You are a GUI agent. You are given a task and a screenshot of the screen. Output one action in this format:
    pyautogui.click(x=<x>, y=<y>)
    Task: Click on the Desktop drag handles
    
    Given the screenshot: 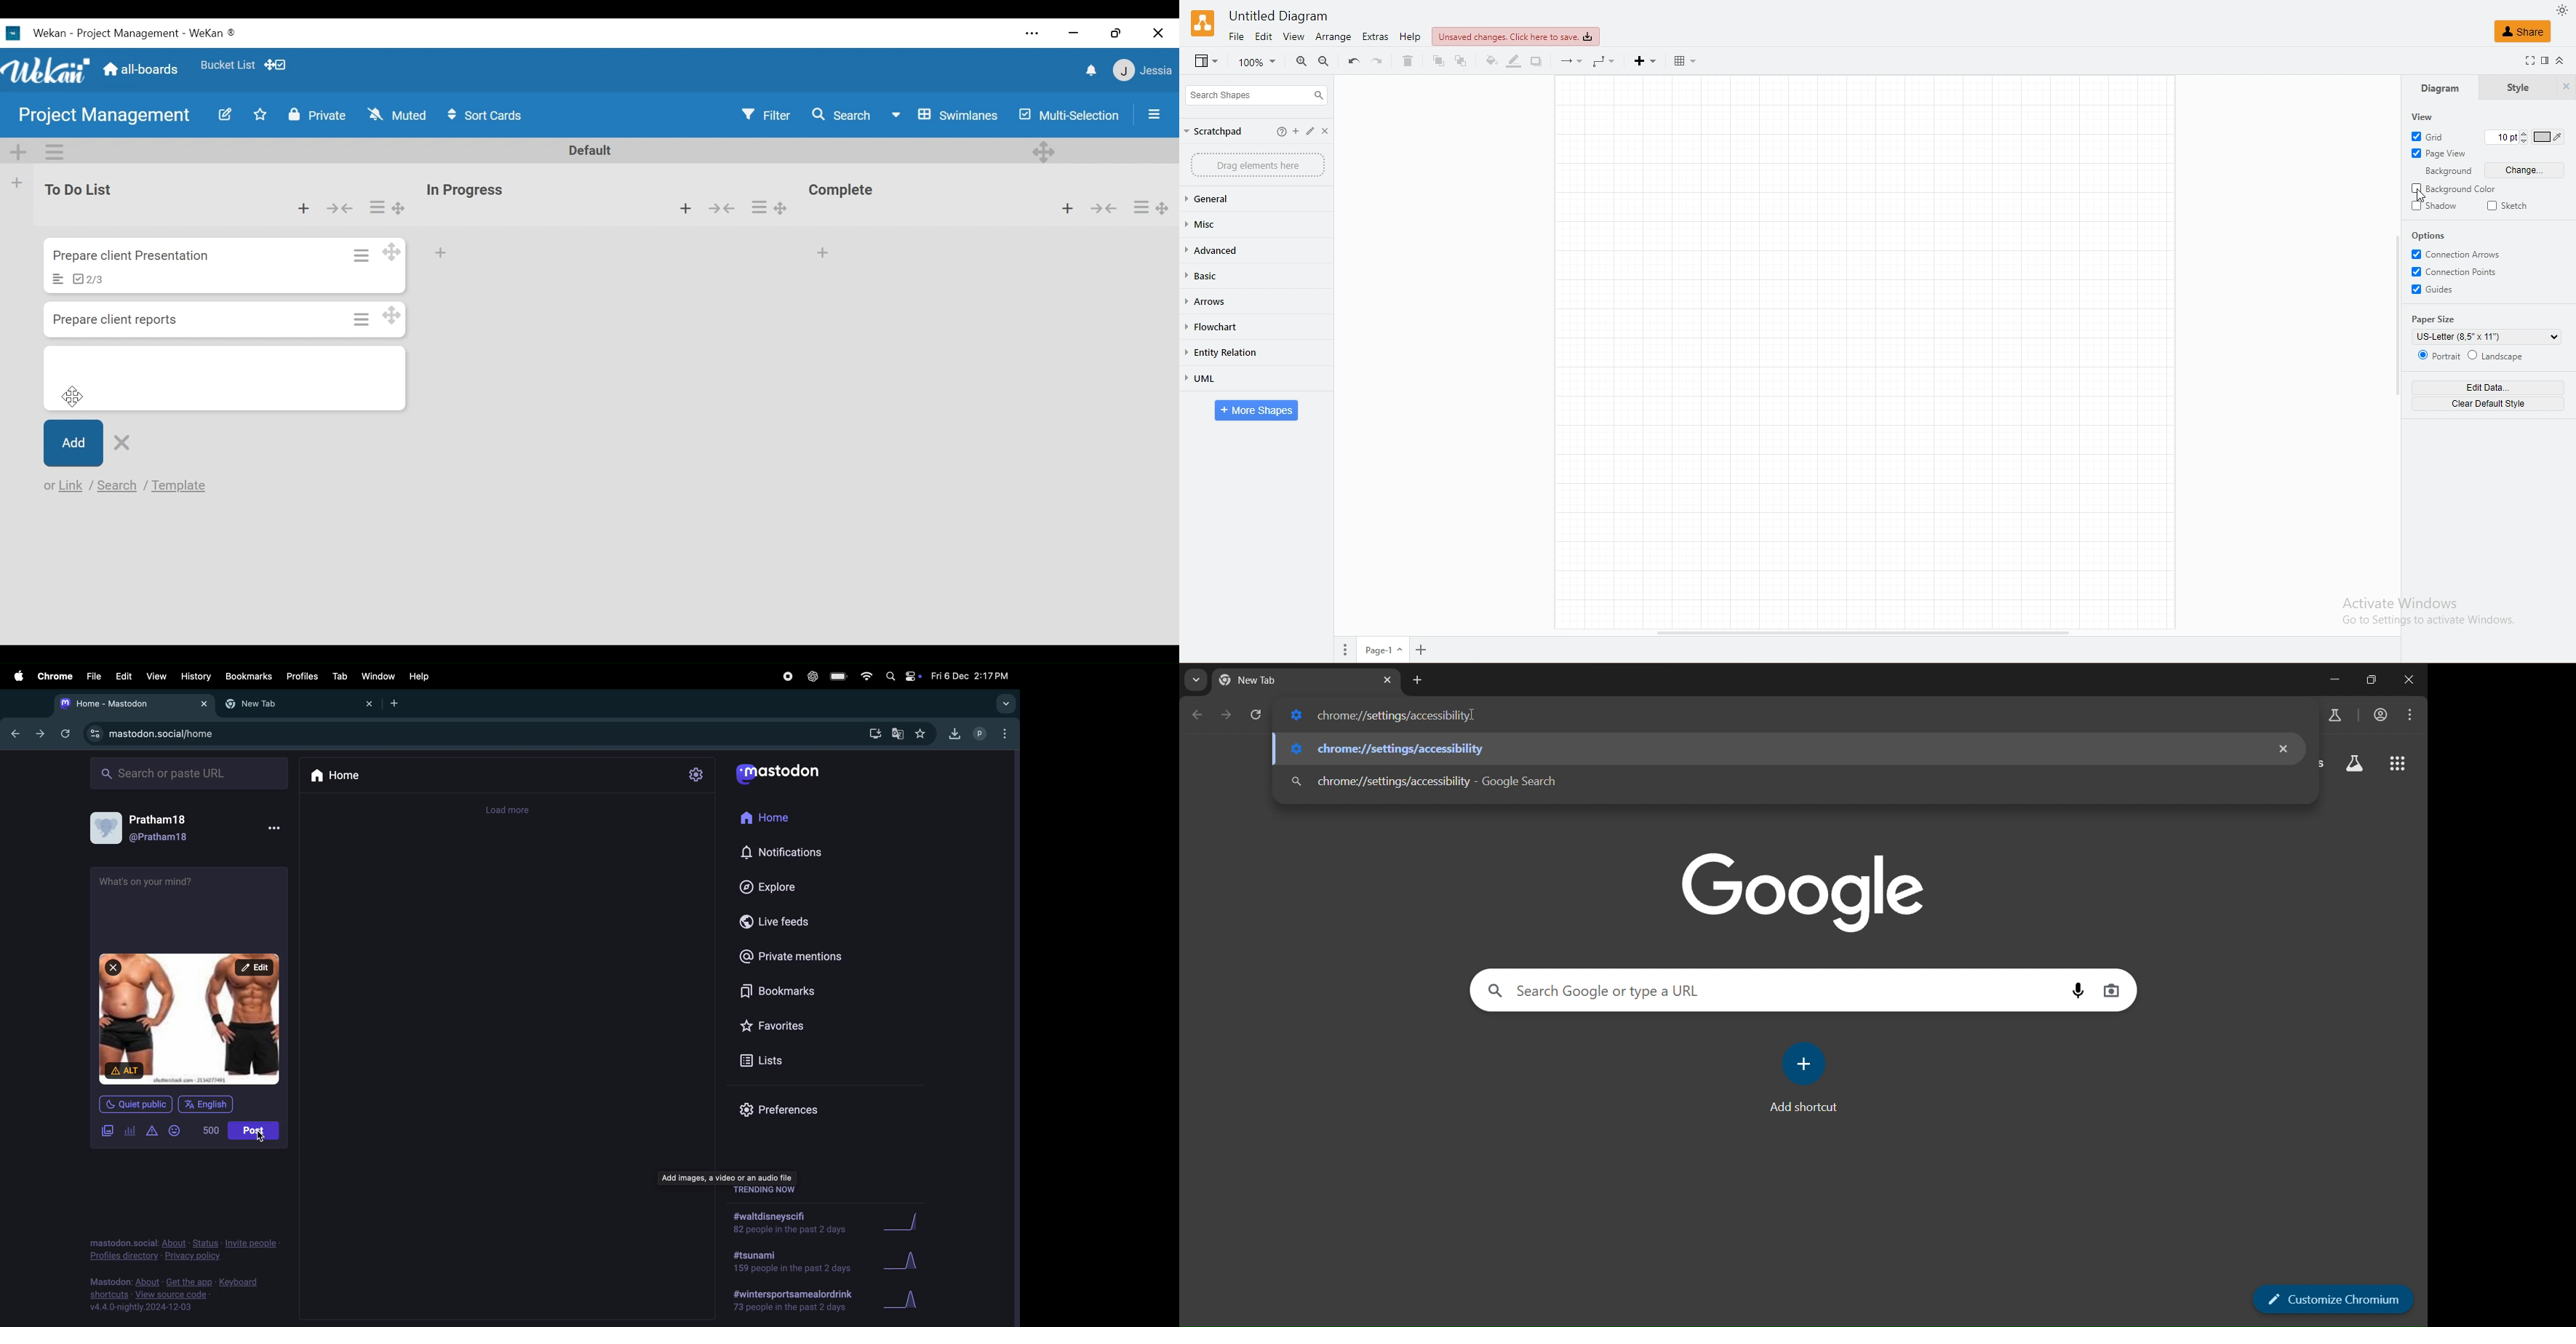 What is the action you would take?
    pyautogui.click(x=1166, y=205)
    